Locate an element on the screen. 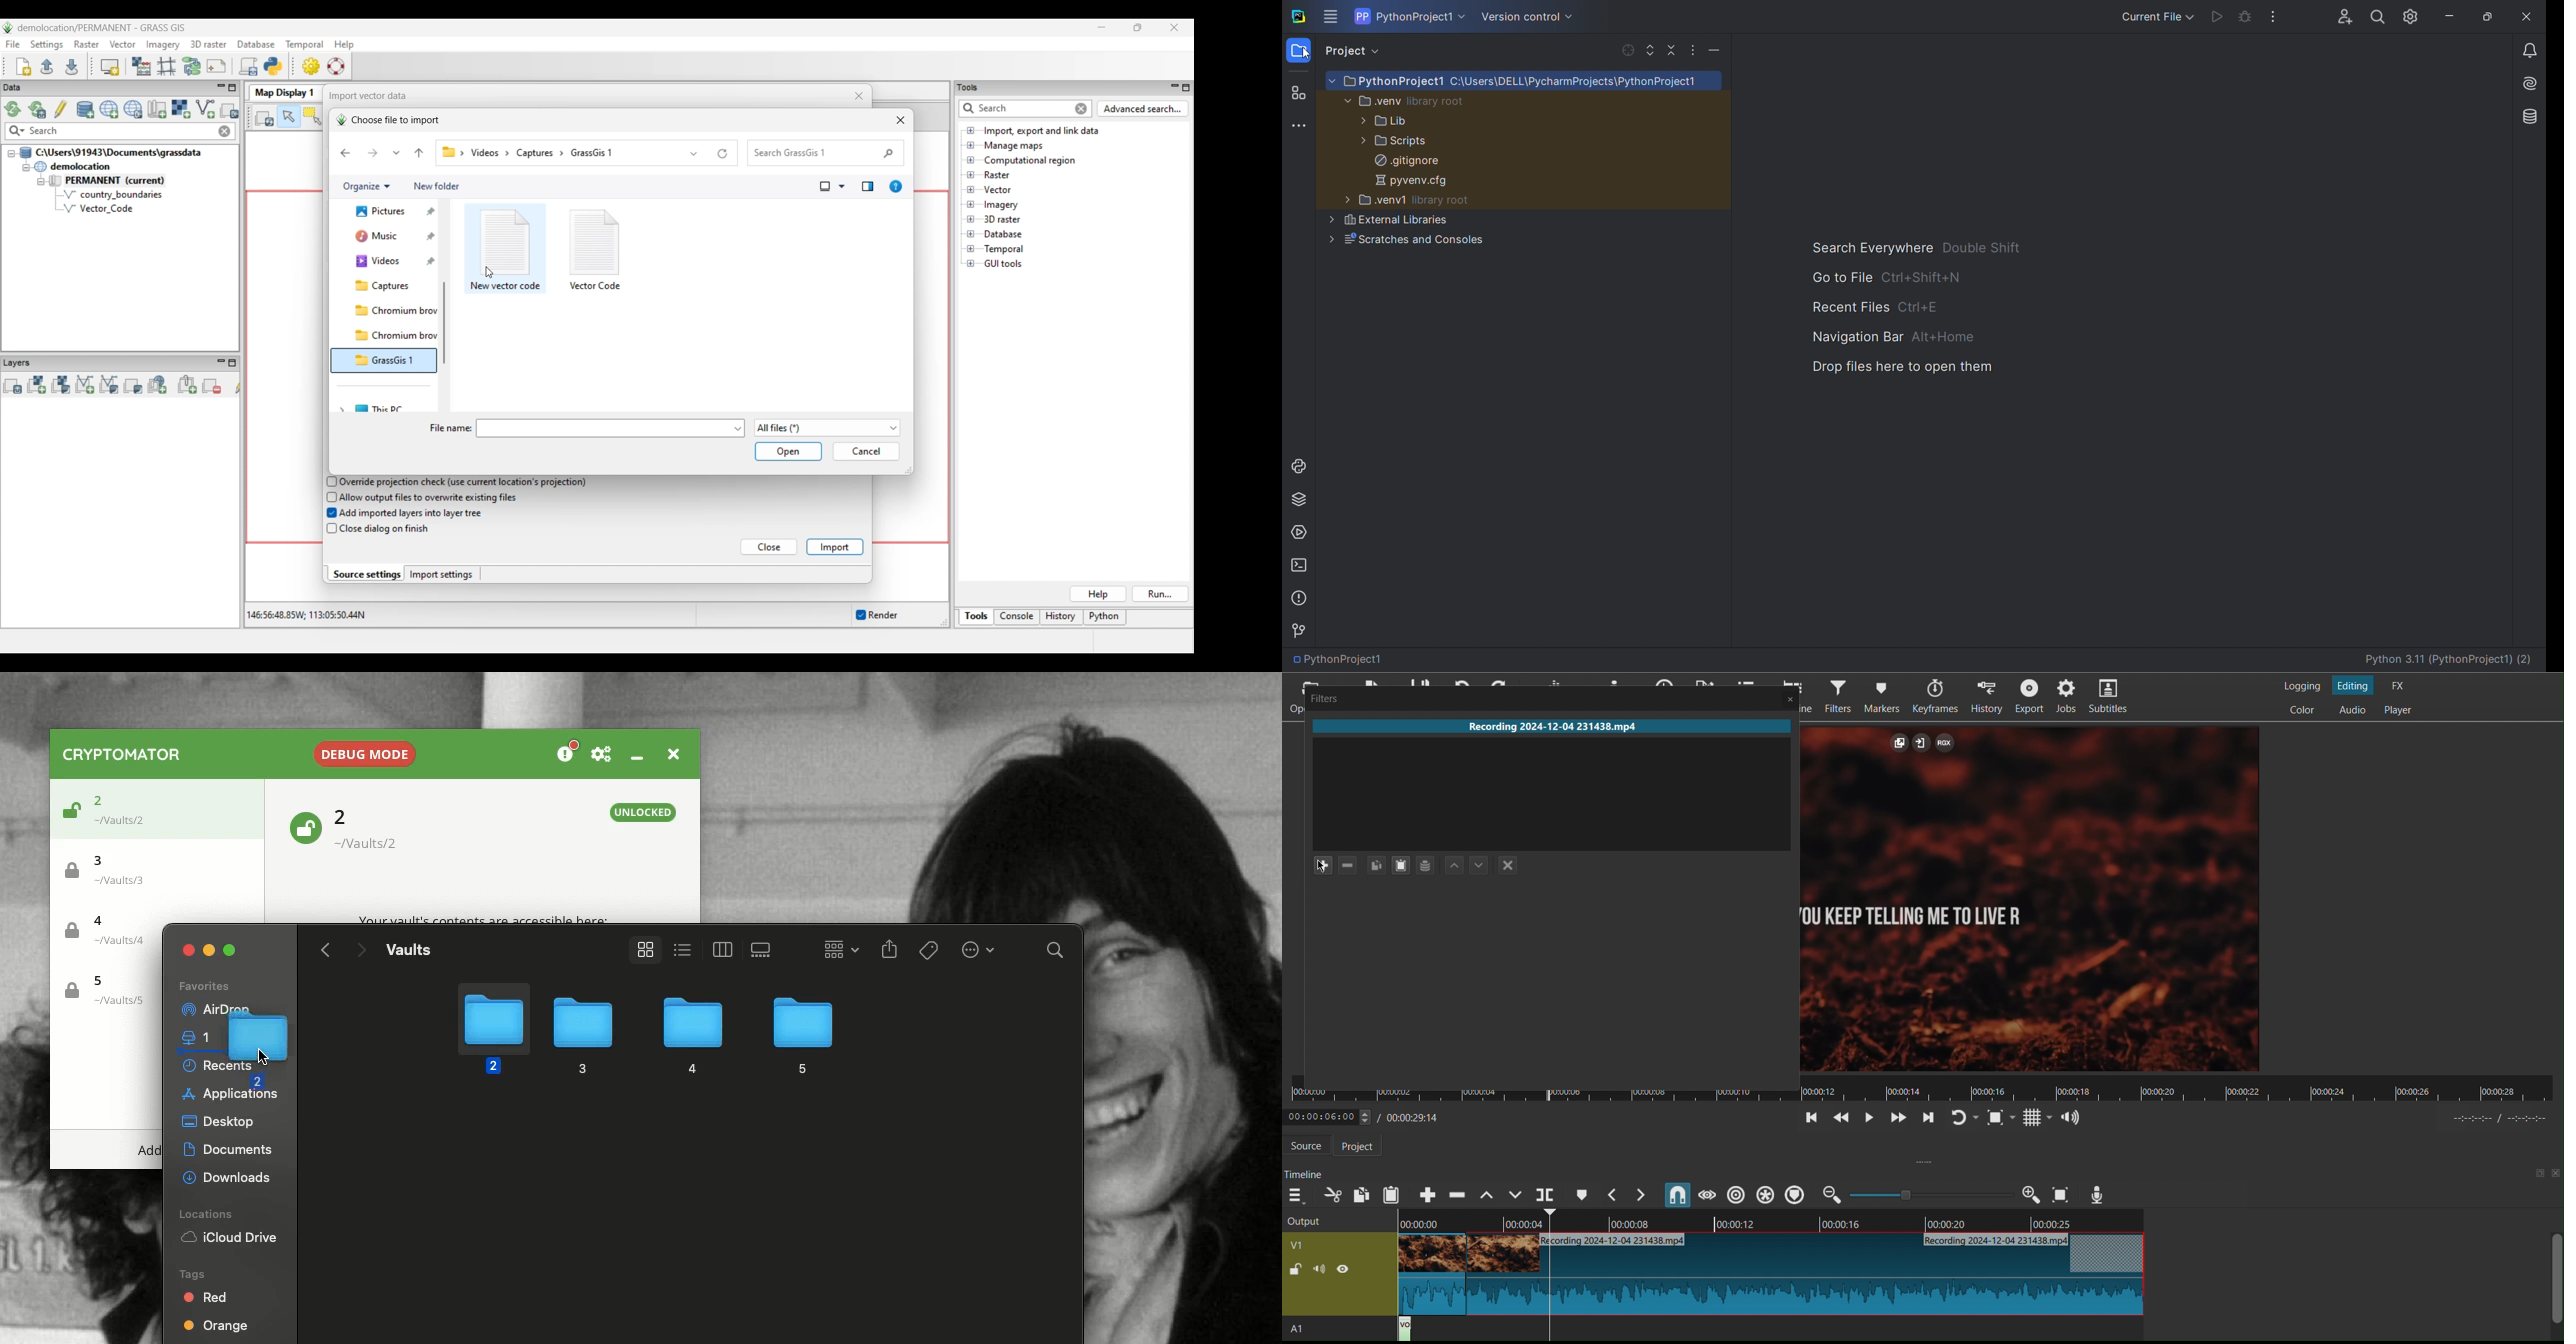 Image resolution: width=2576 pixels, height=1344 pixels. close is located at coordinates (2531, 15).